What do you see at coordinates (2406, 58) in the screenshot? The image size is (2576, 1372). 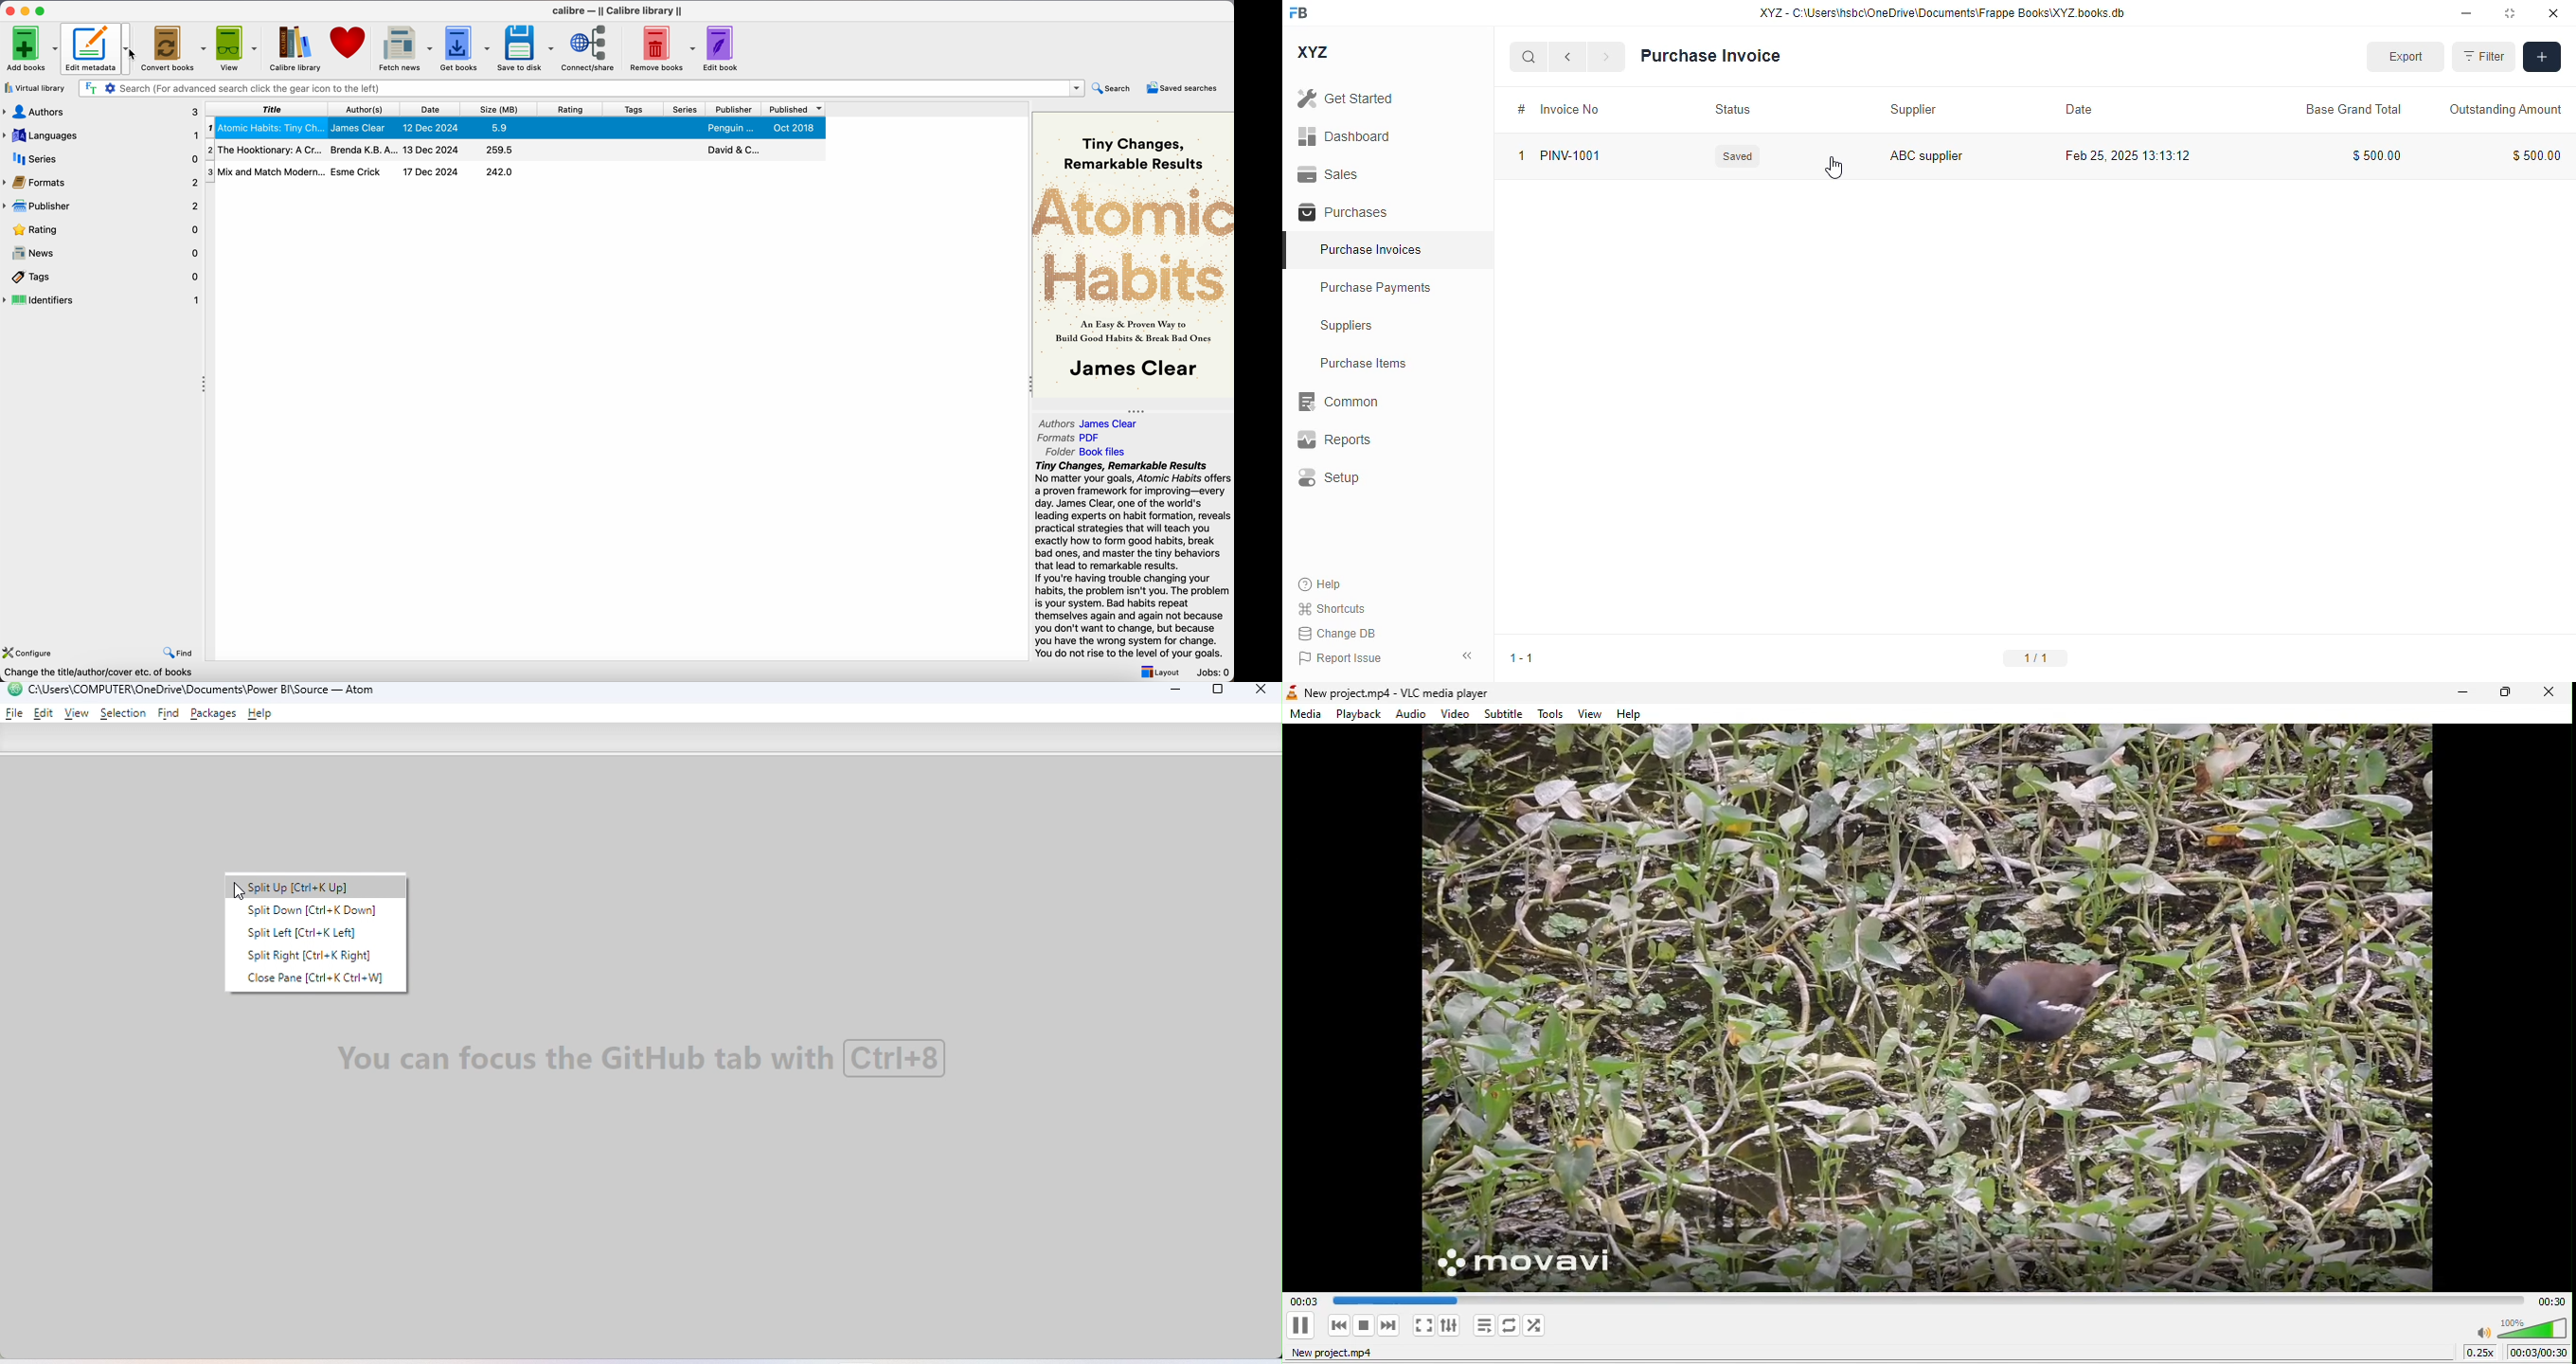 I see `export ` at bounding box center [2406, 58].